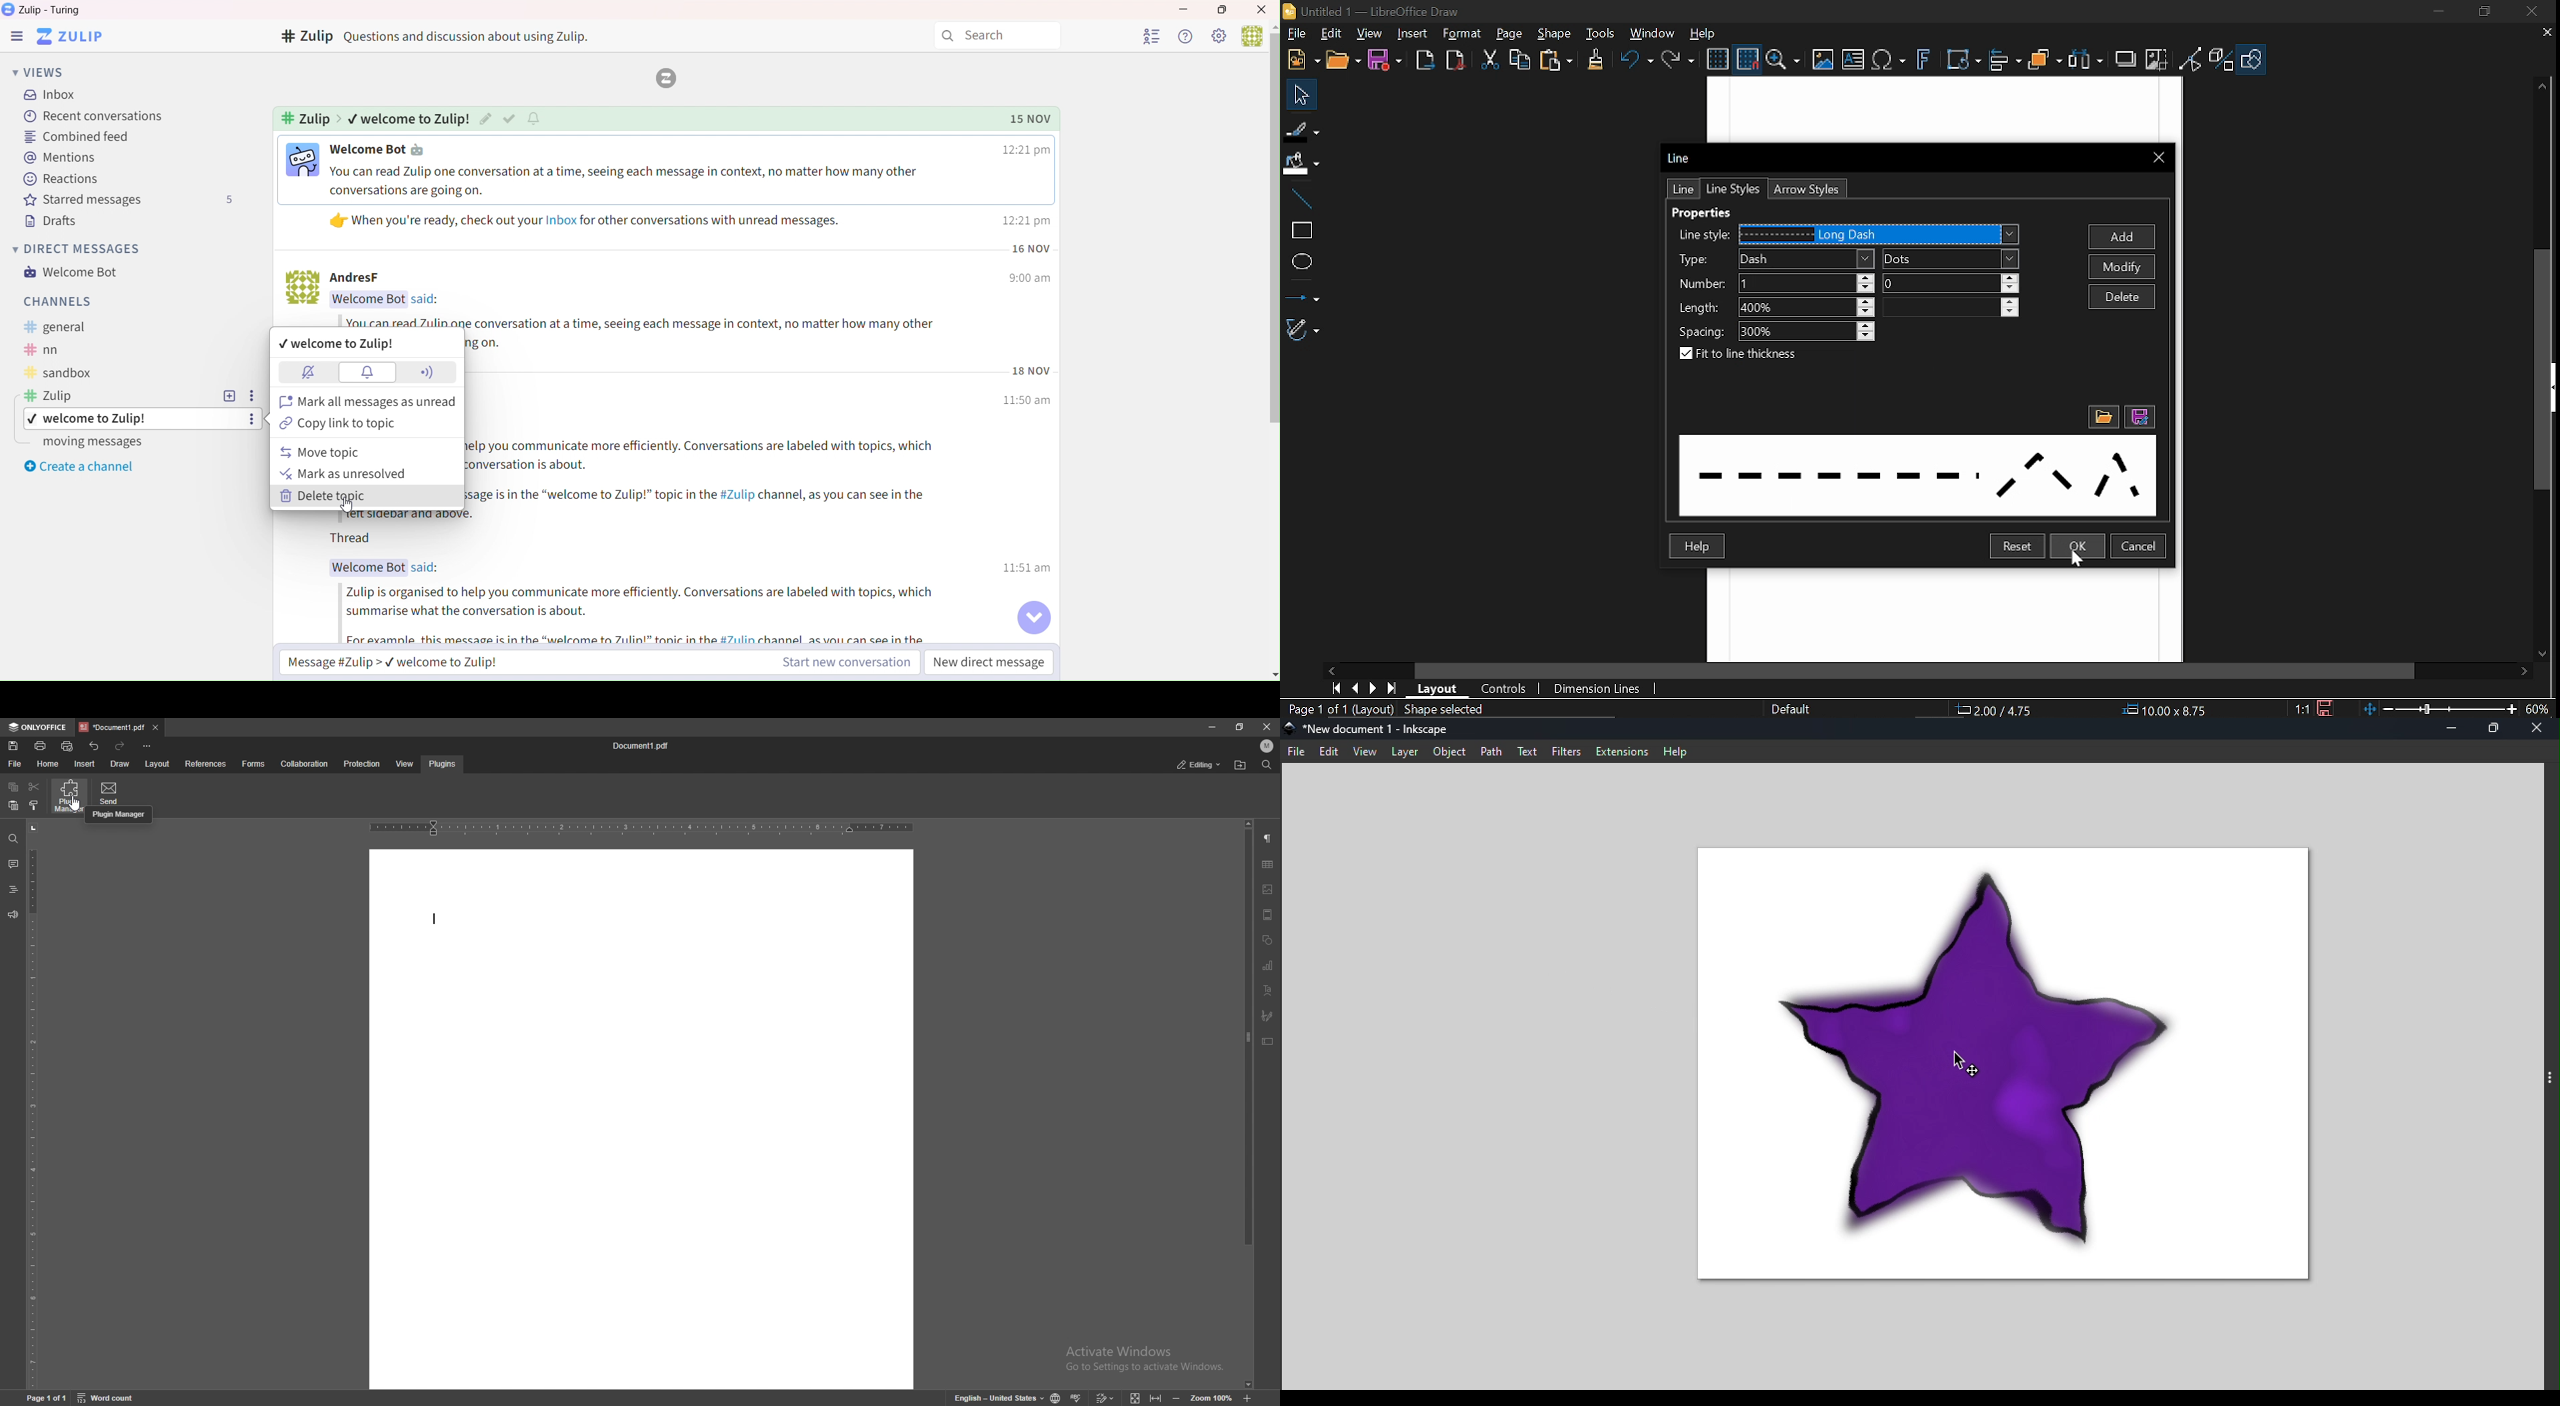 The image size is (2576, 1428). What do you see at coordinates (2543, 87) in the screenshot?
I see `Move up` at bounding box center [2543, 87].